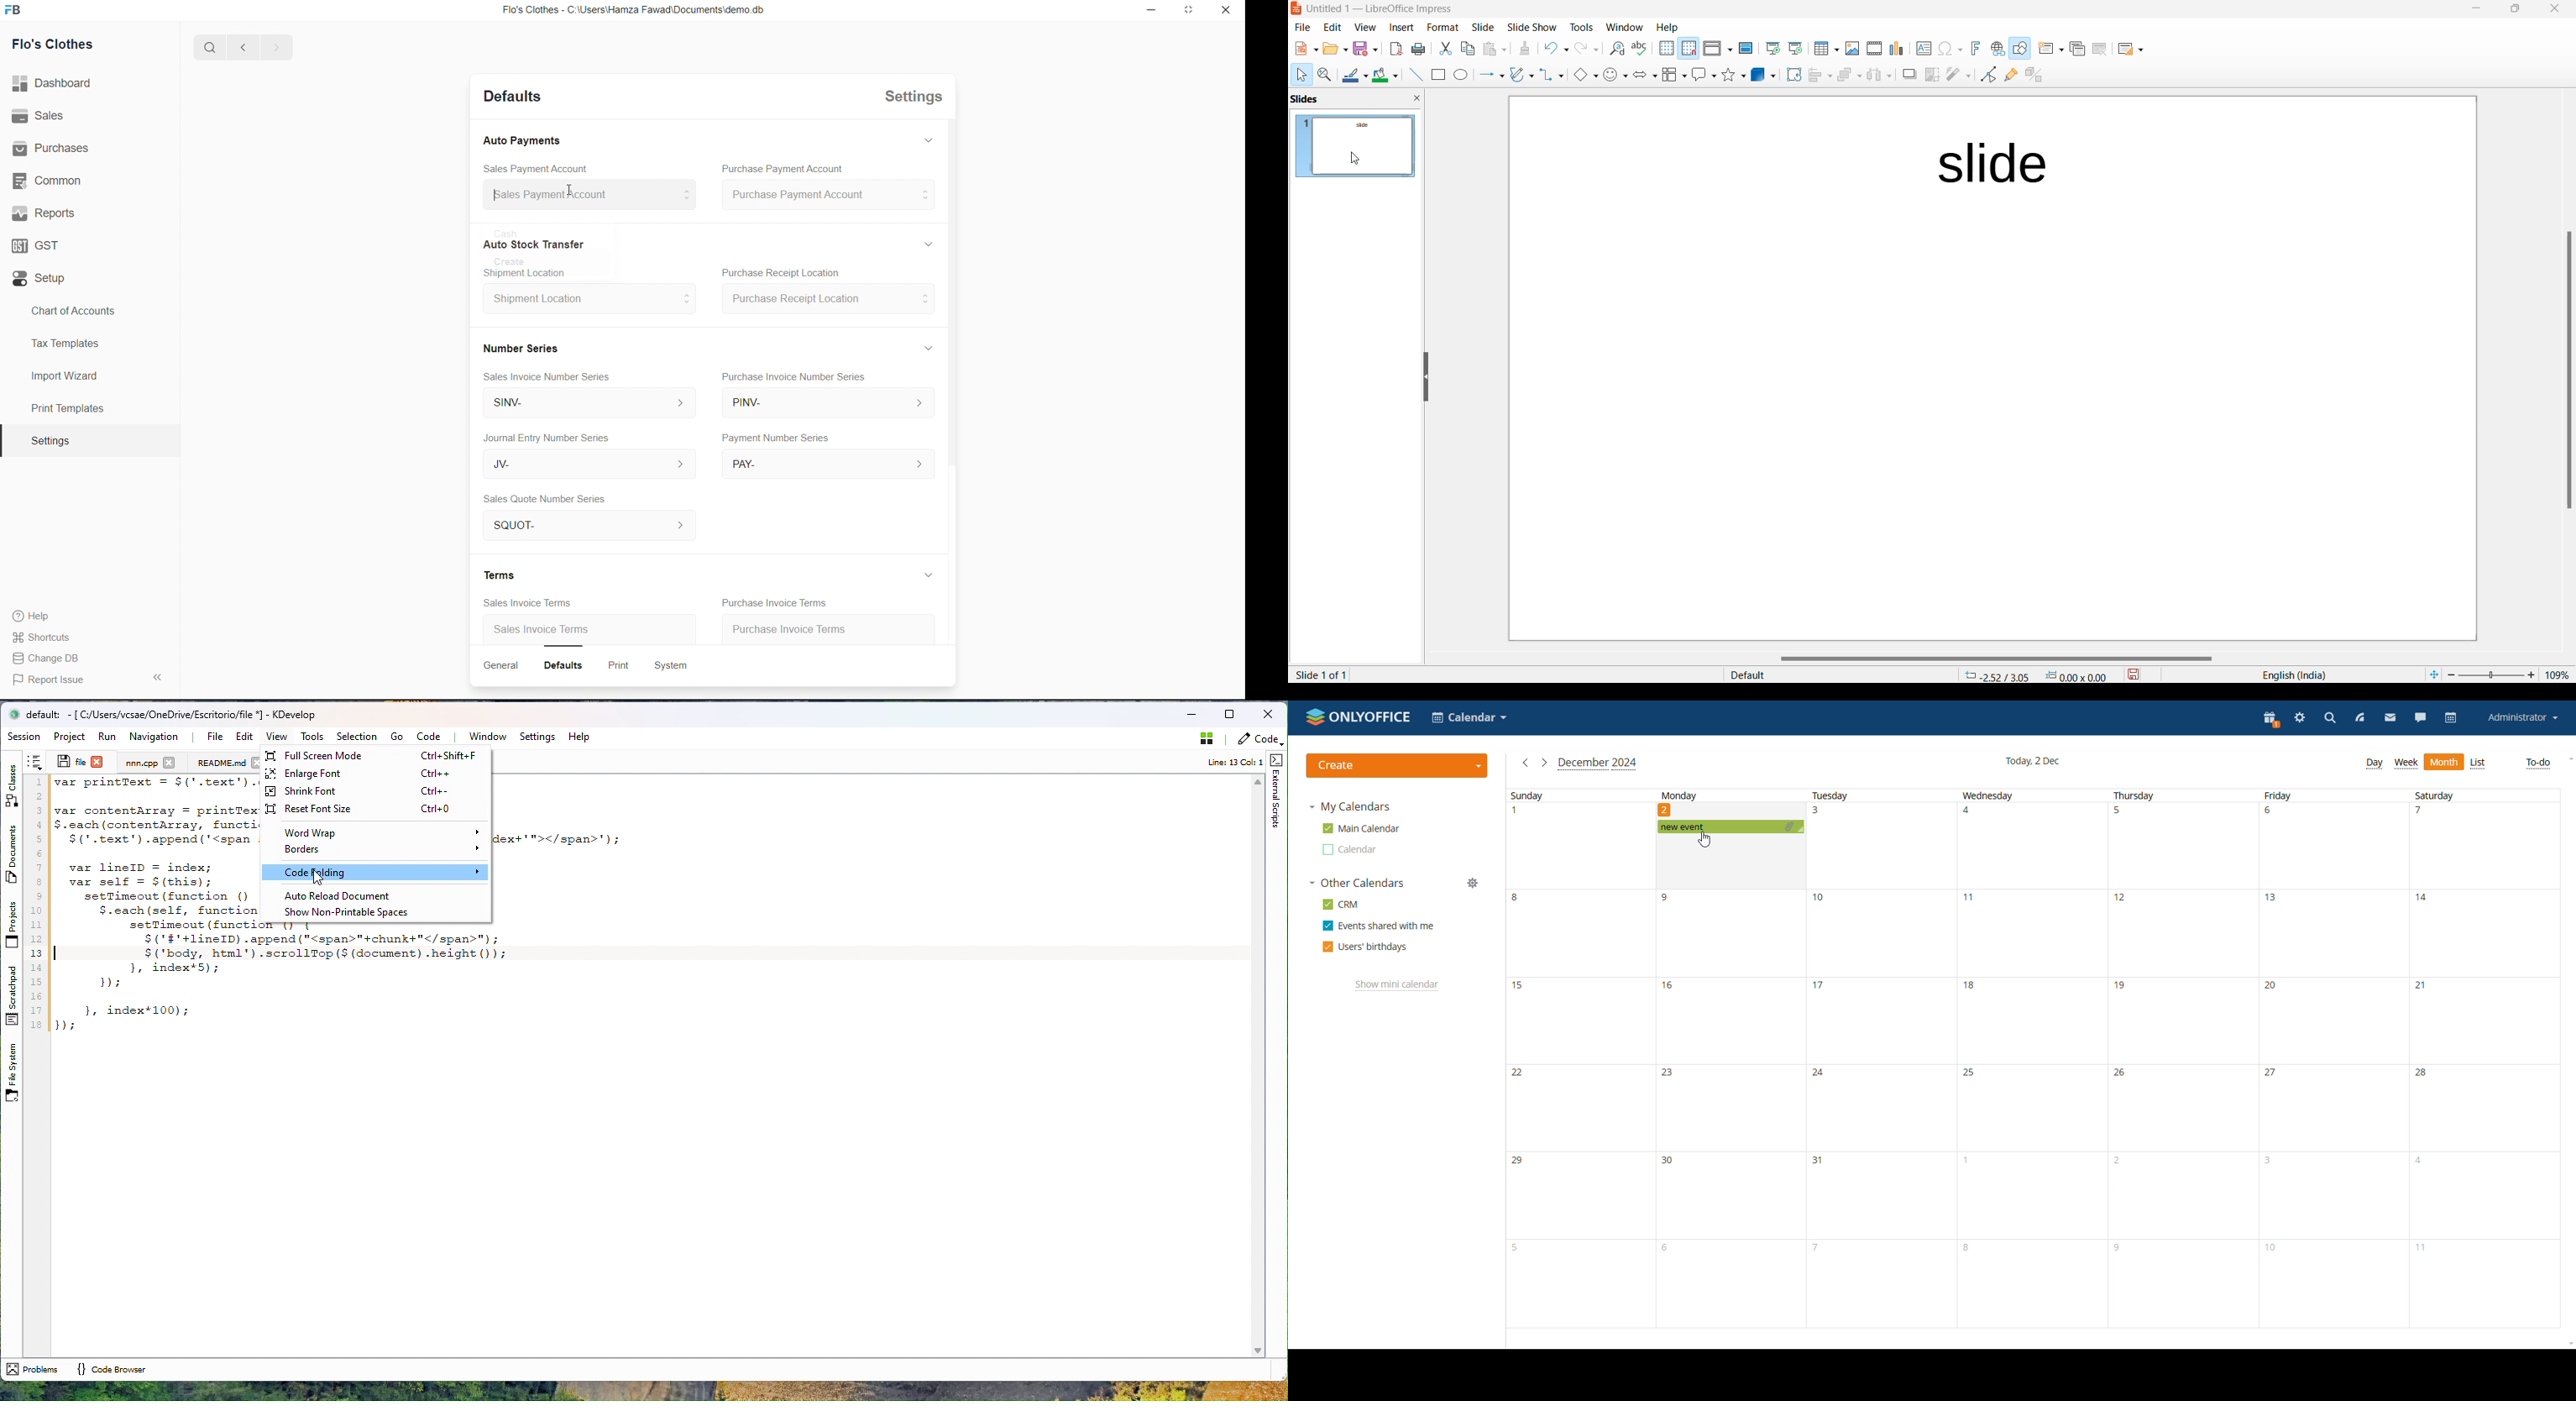  Describe the element at coordinates (669, 665) in the screenshot. I see `System` at that location.